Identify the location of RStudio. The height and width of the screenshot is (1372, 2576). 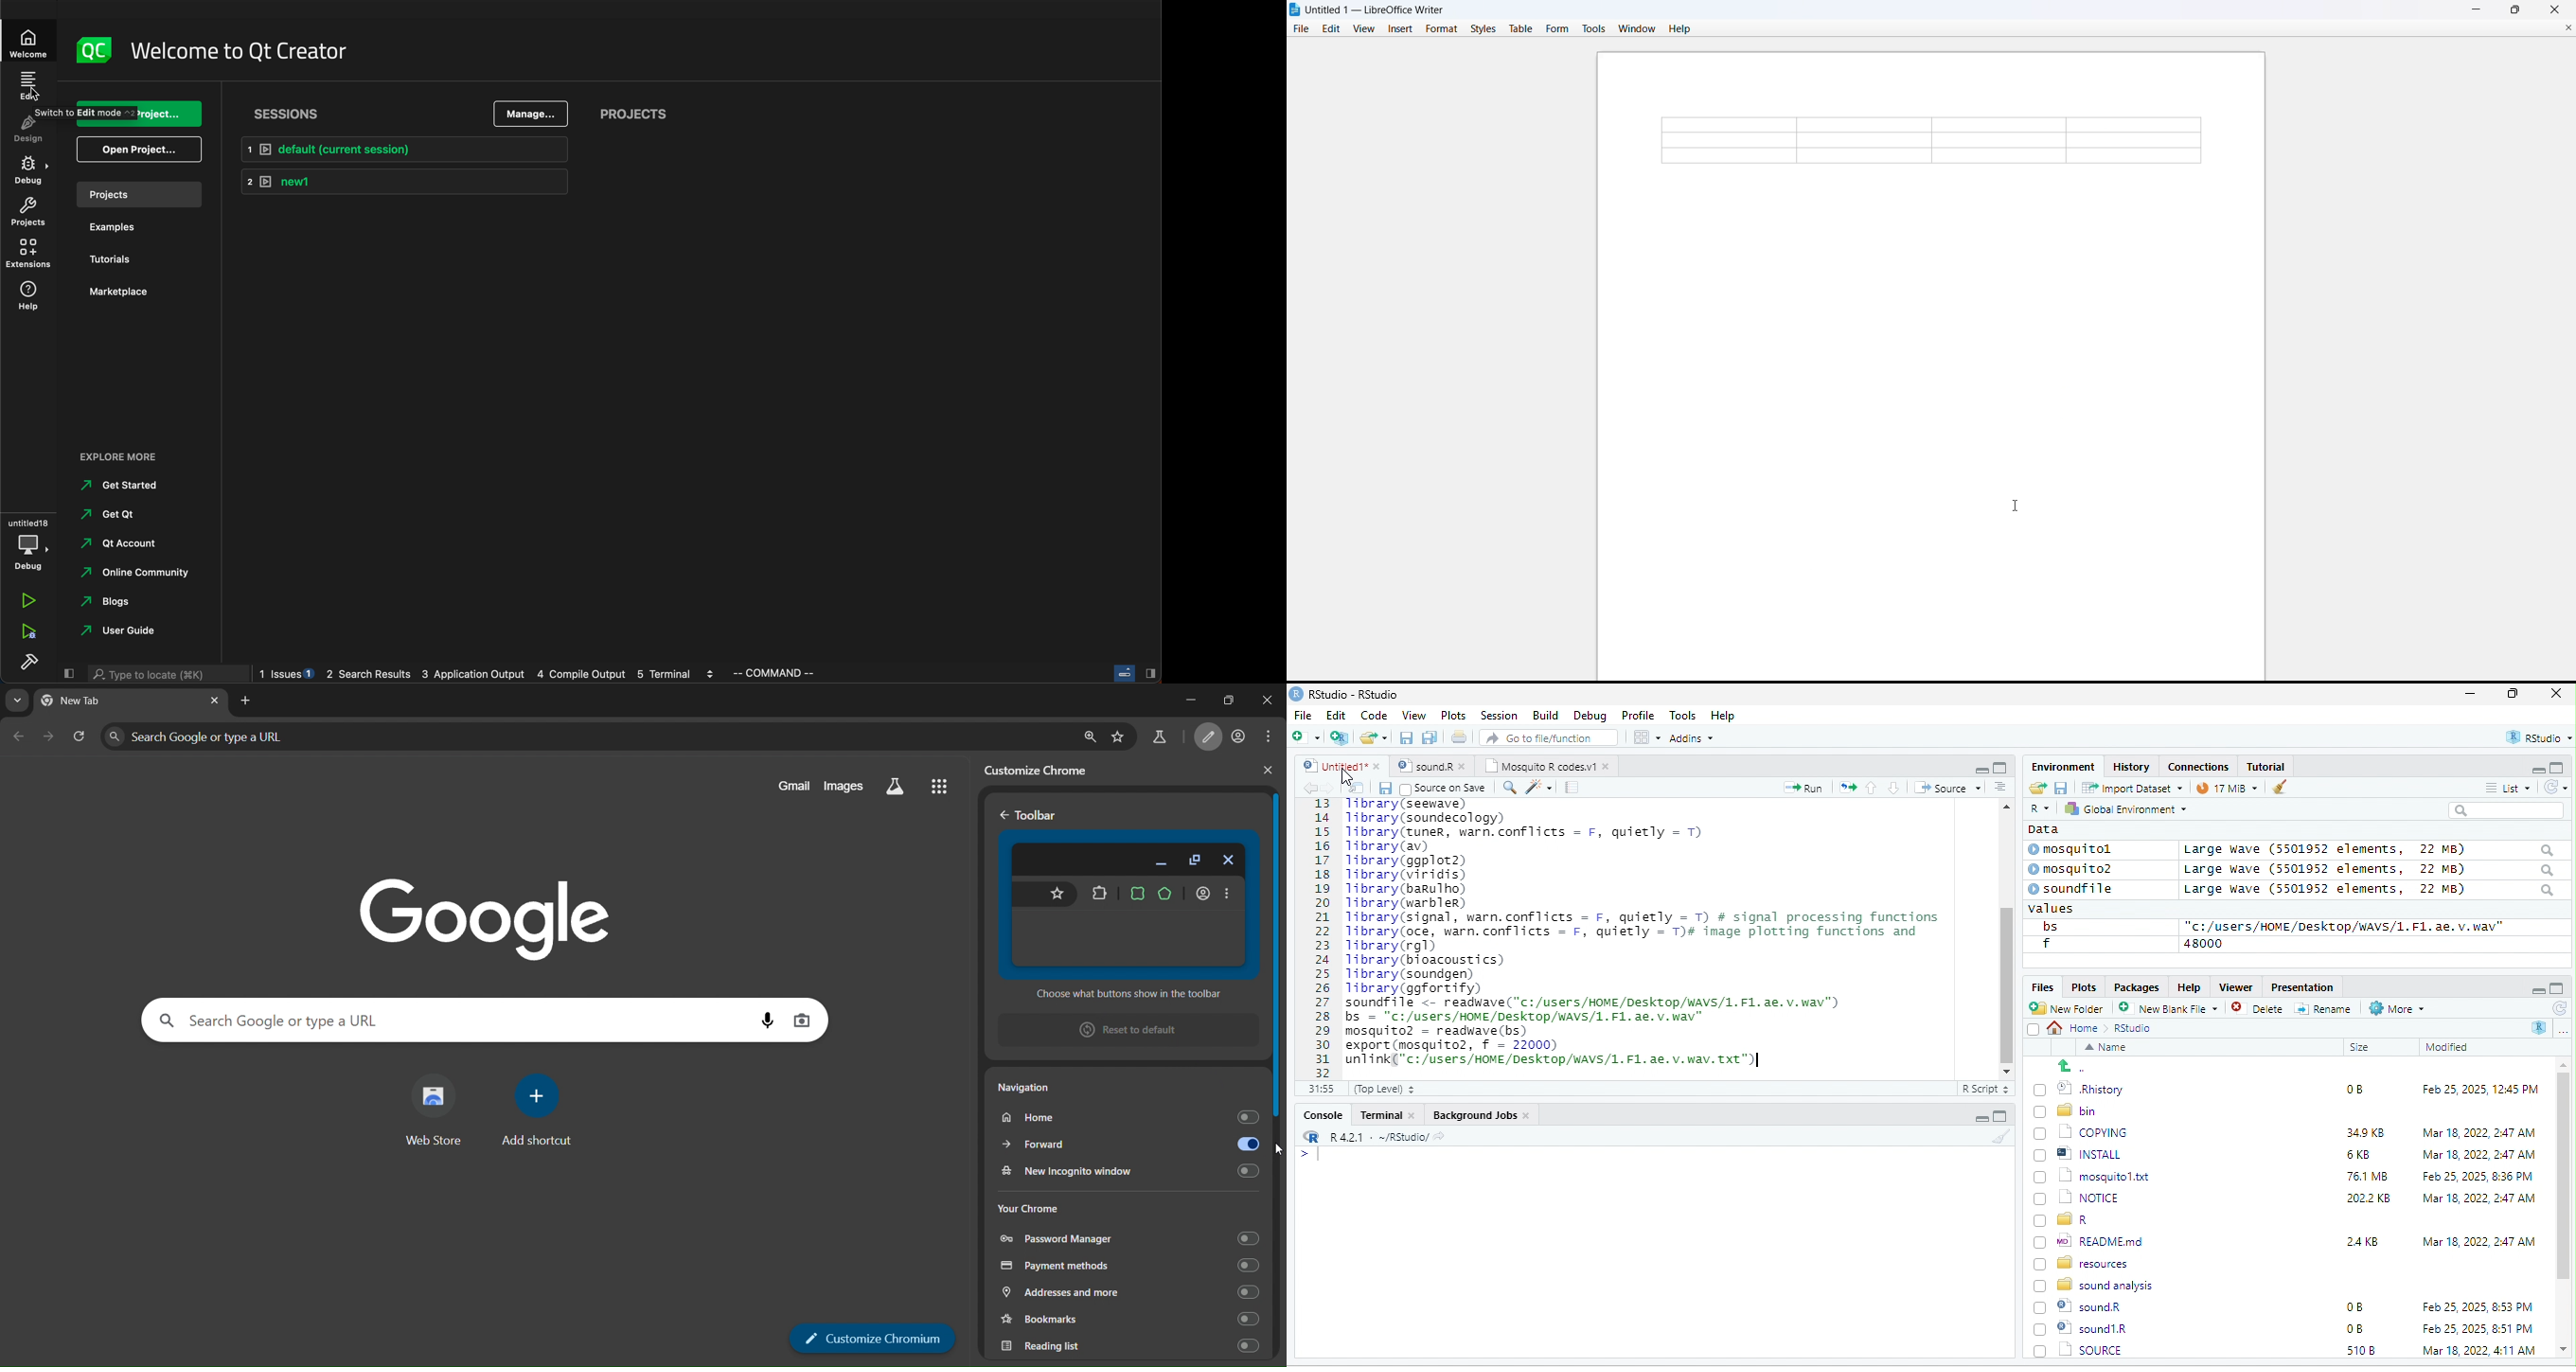
(1347, 693).